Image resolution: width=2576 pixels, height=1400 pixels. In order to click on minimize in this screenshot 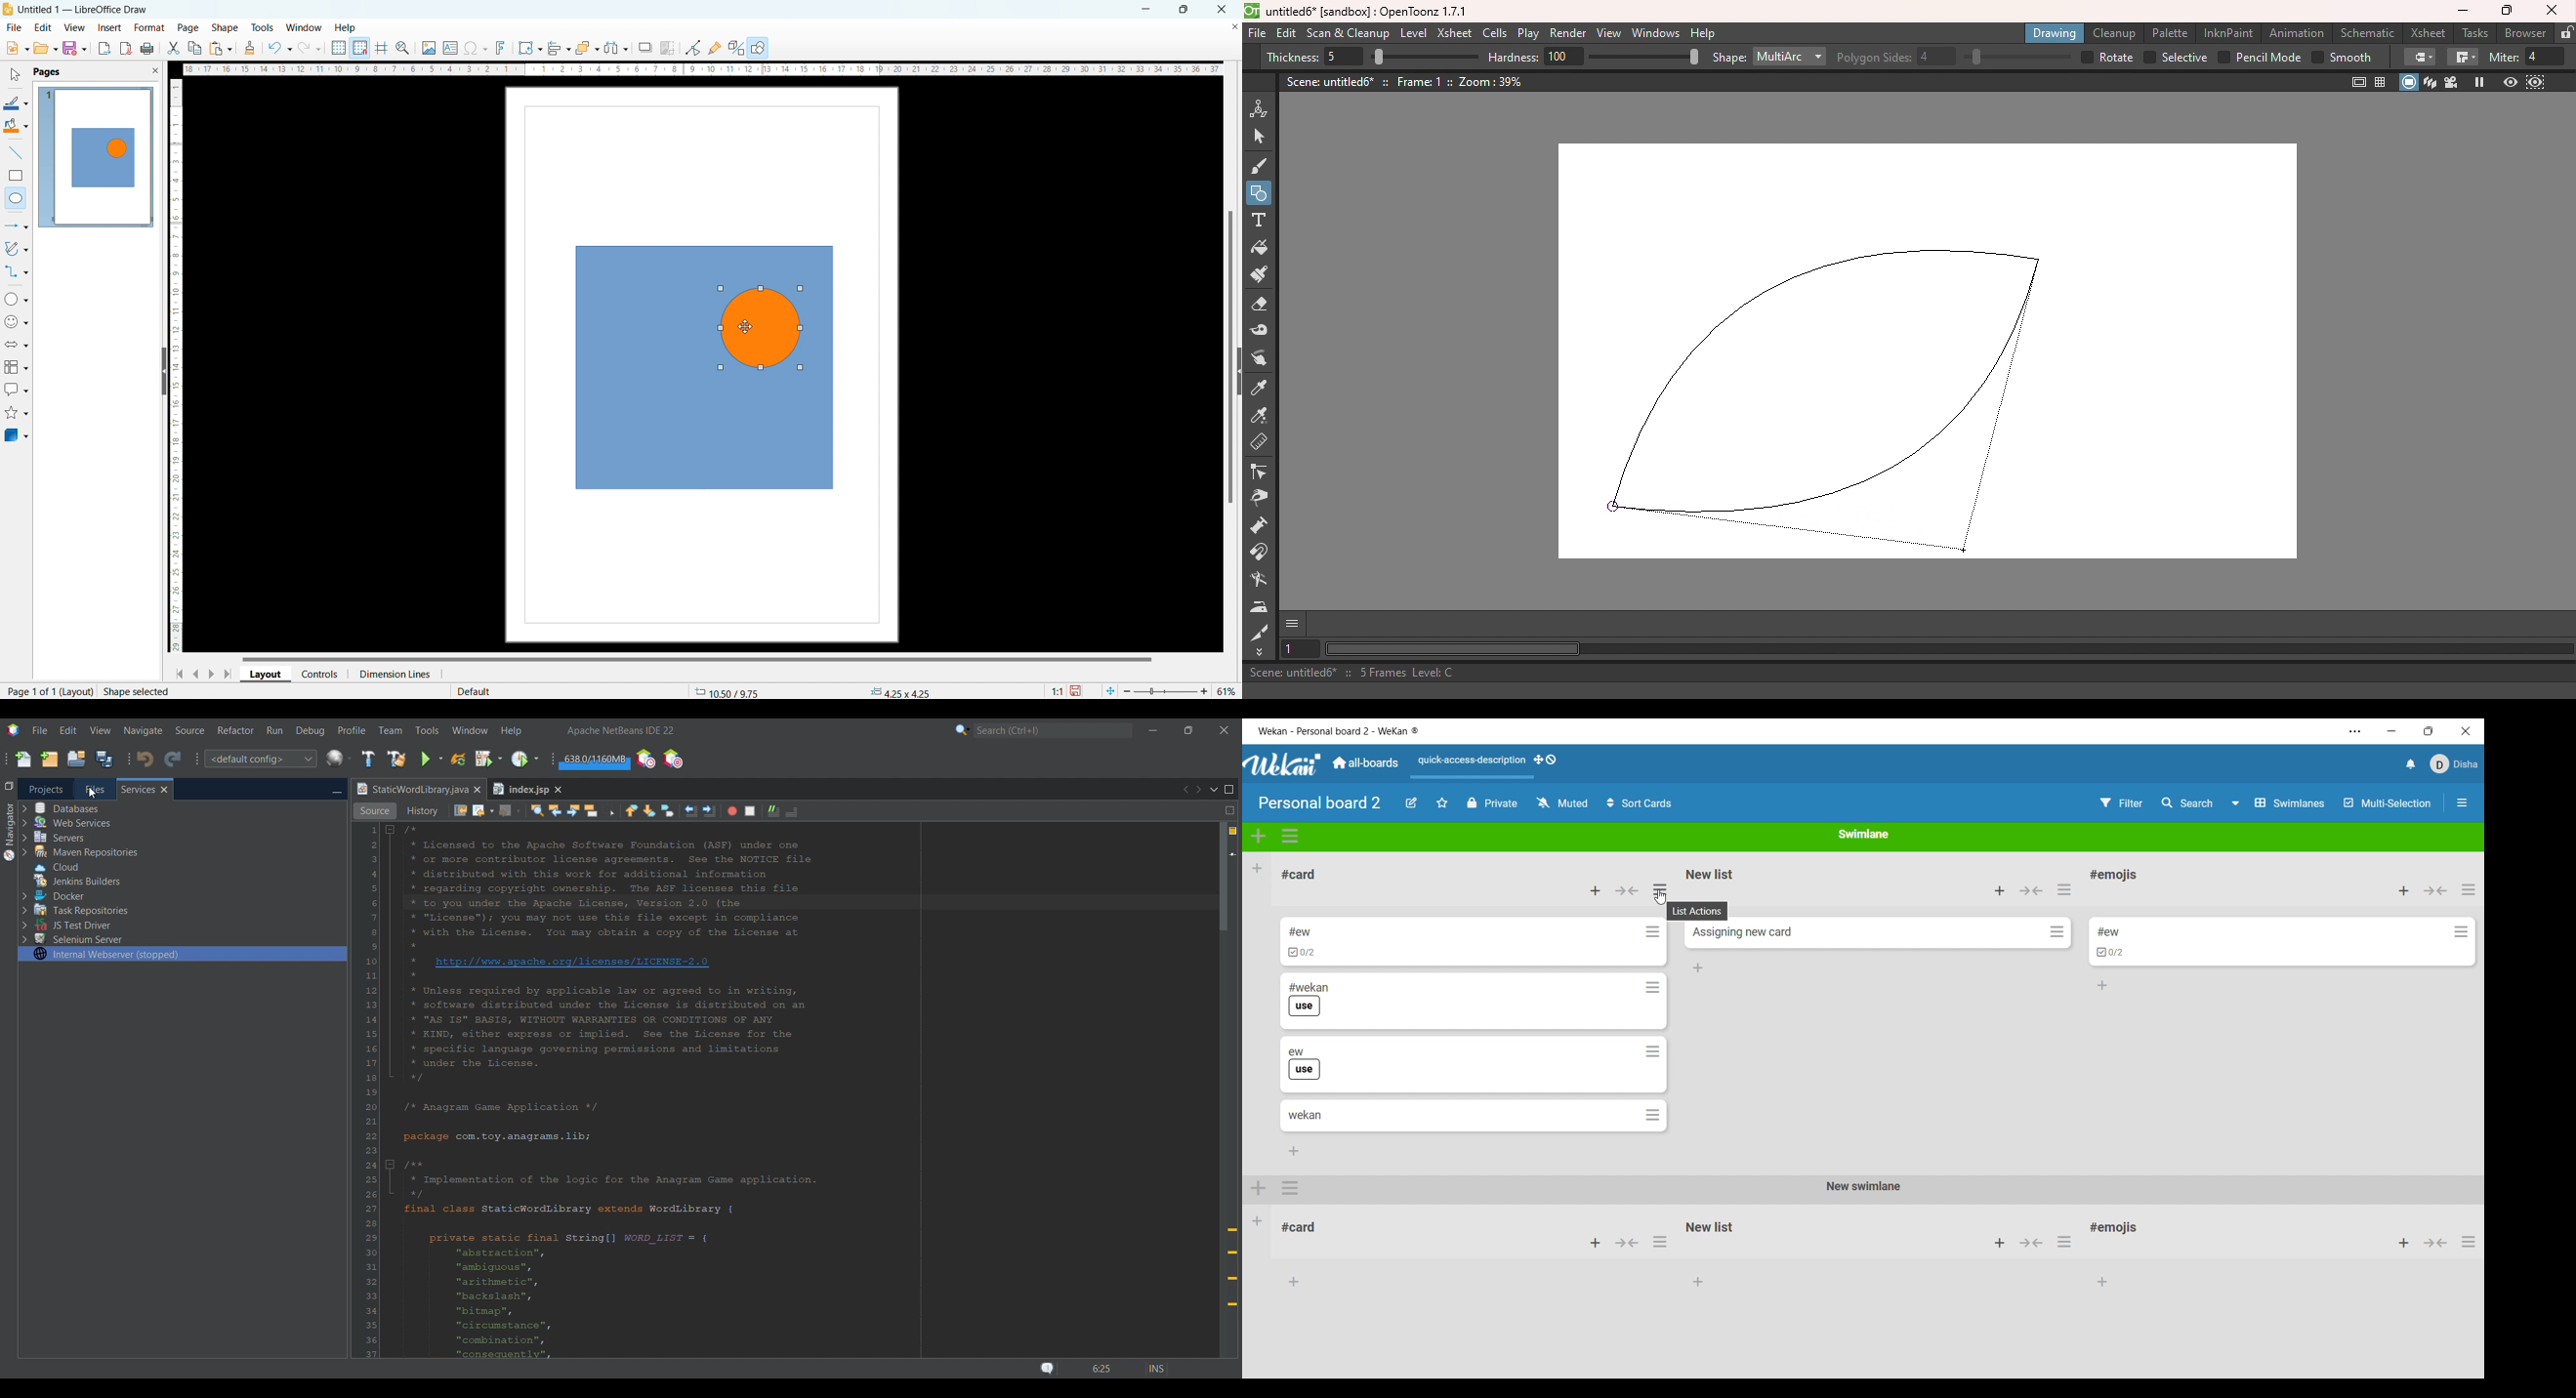, I will do `click(1145, 8)`.